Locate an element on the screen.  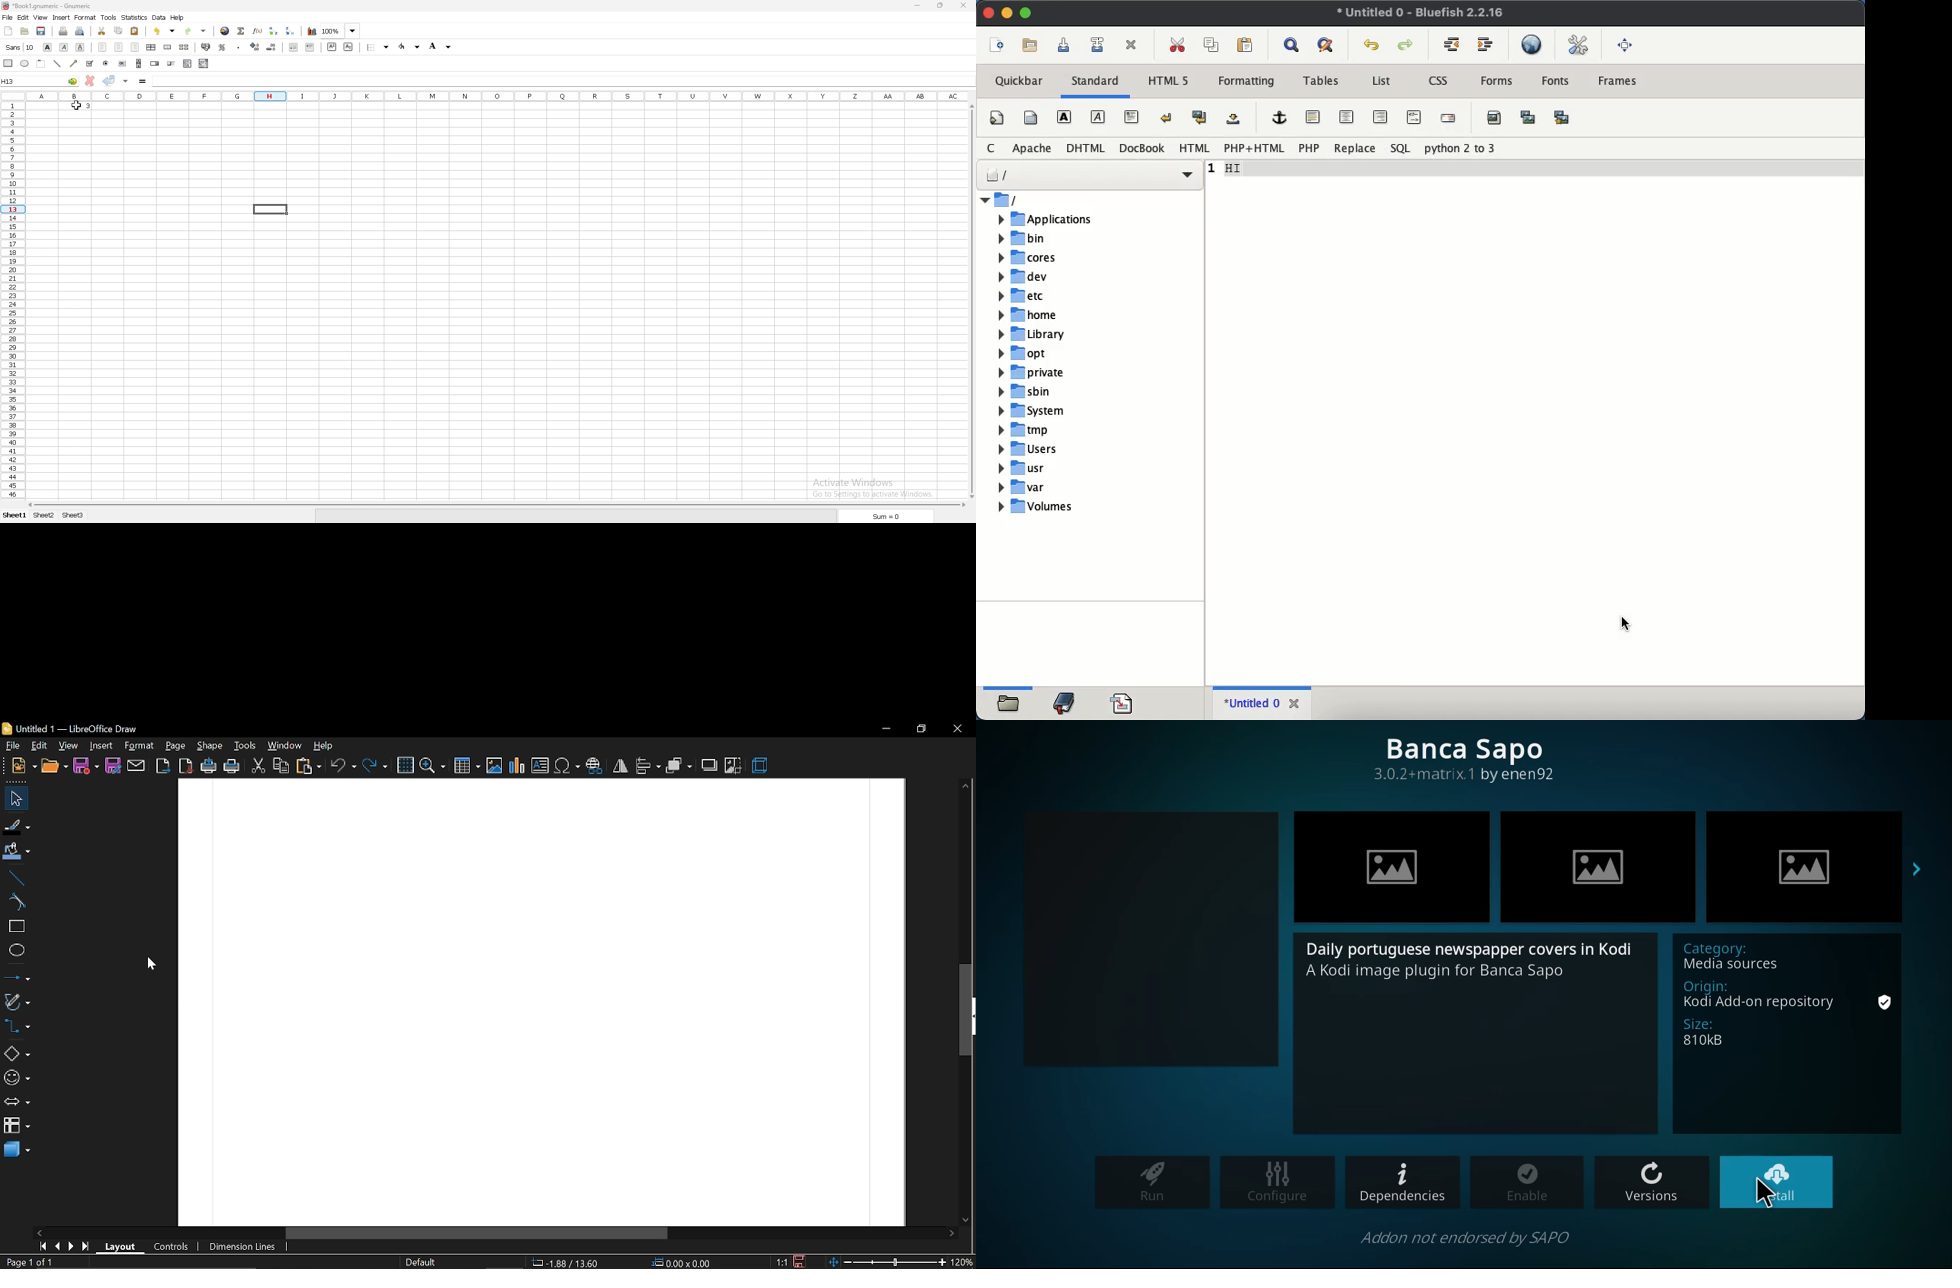
move right is located at coordinates (952, 1235).